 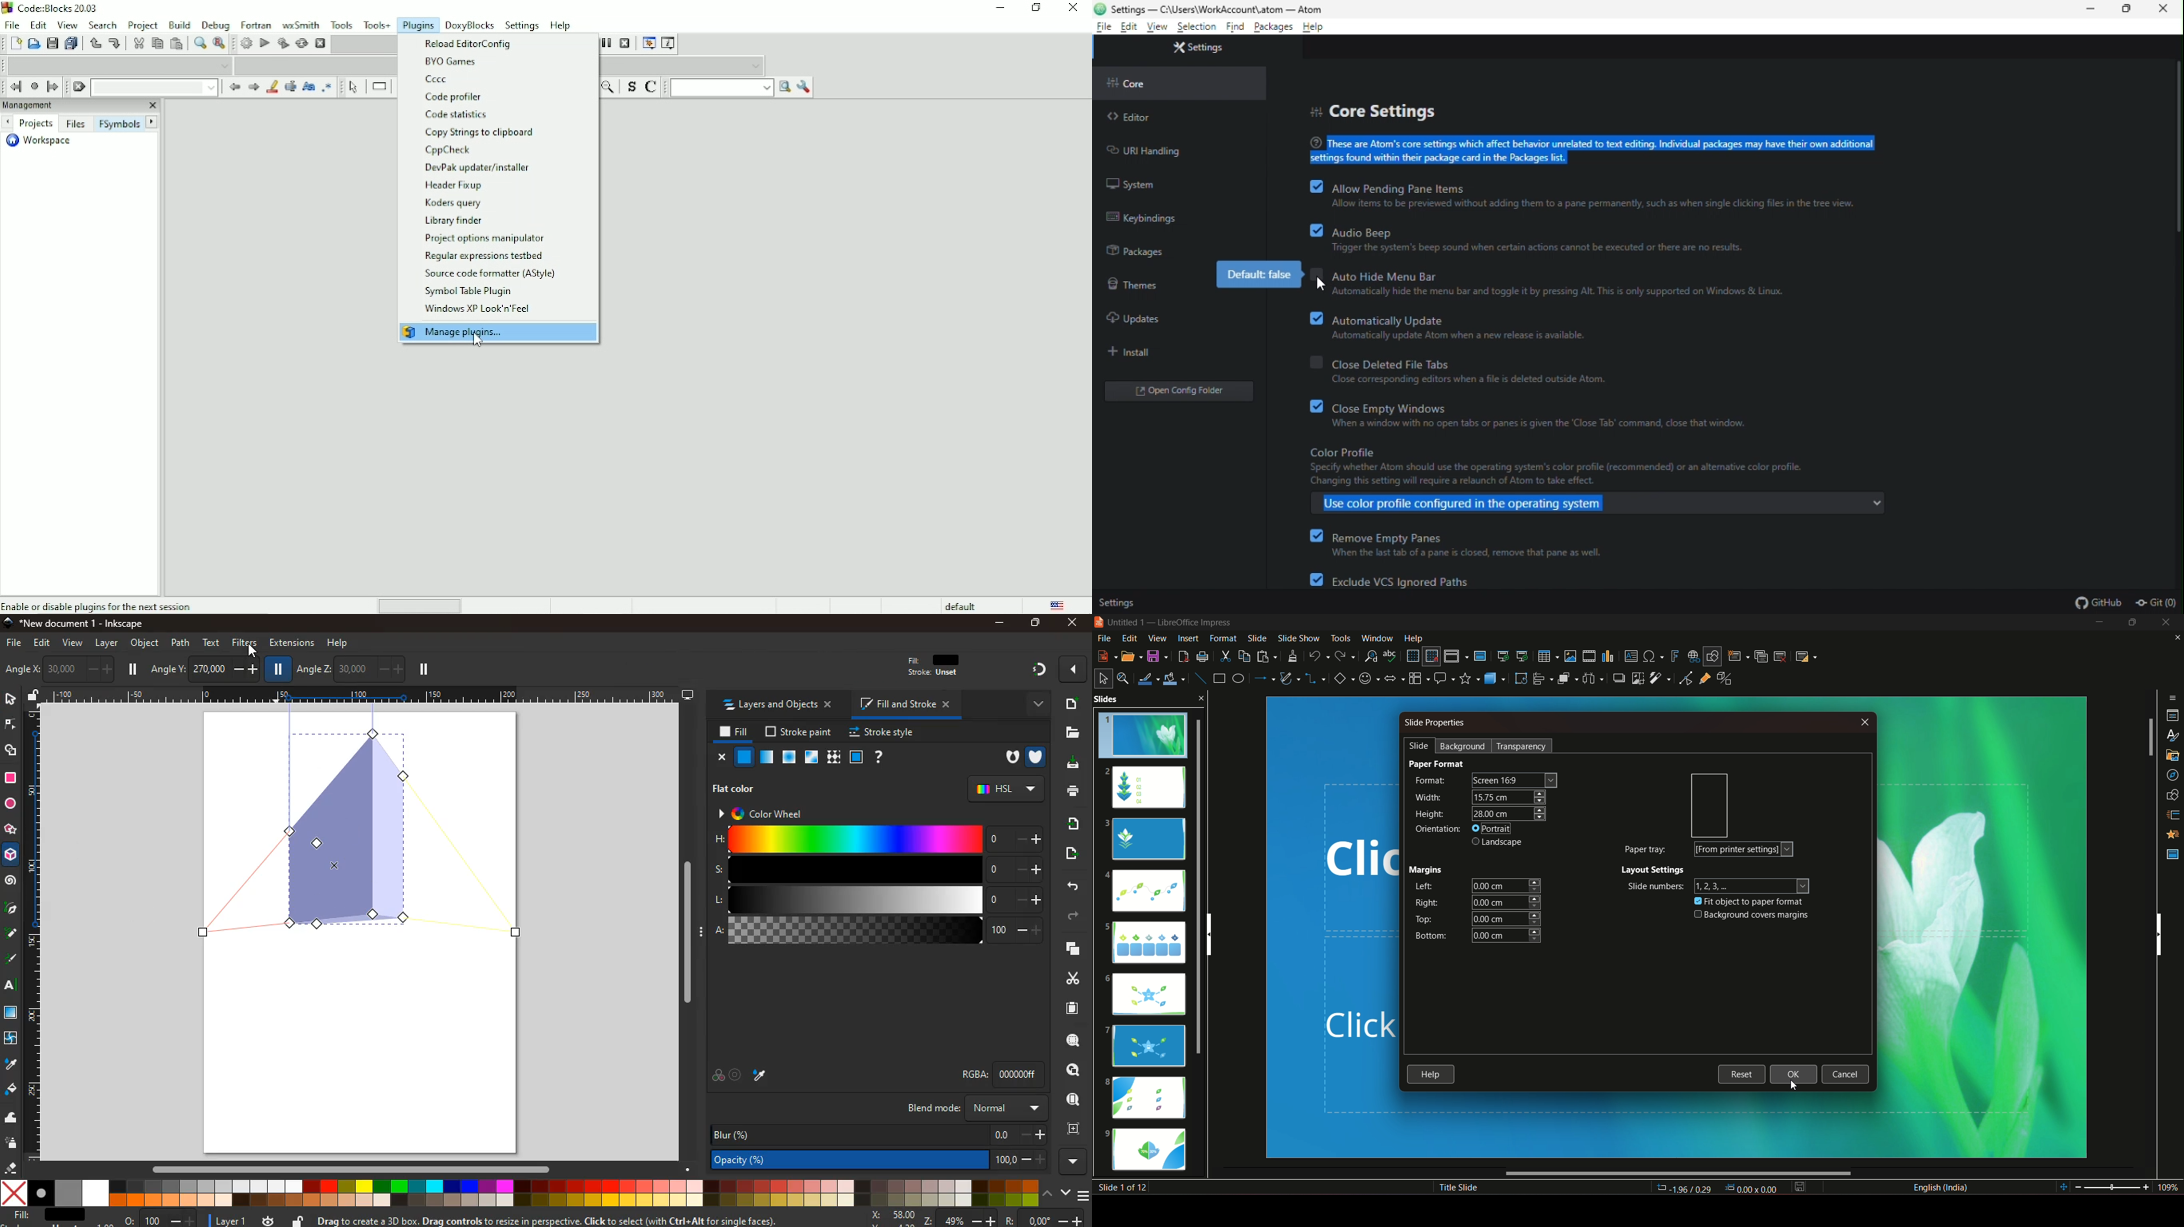 What do you see at coordinates (1637, 678) in the screenshot?
I see `crop image` at bounding box center [1637, 678].